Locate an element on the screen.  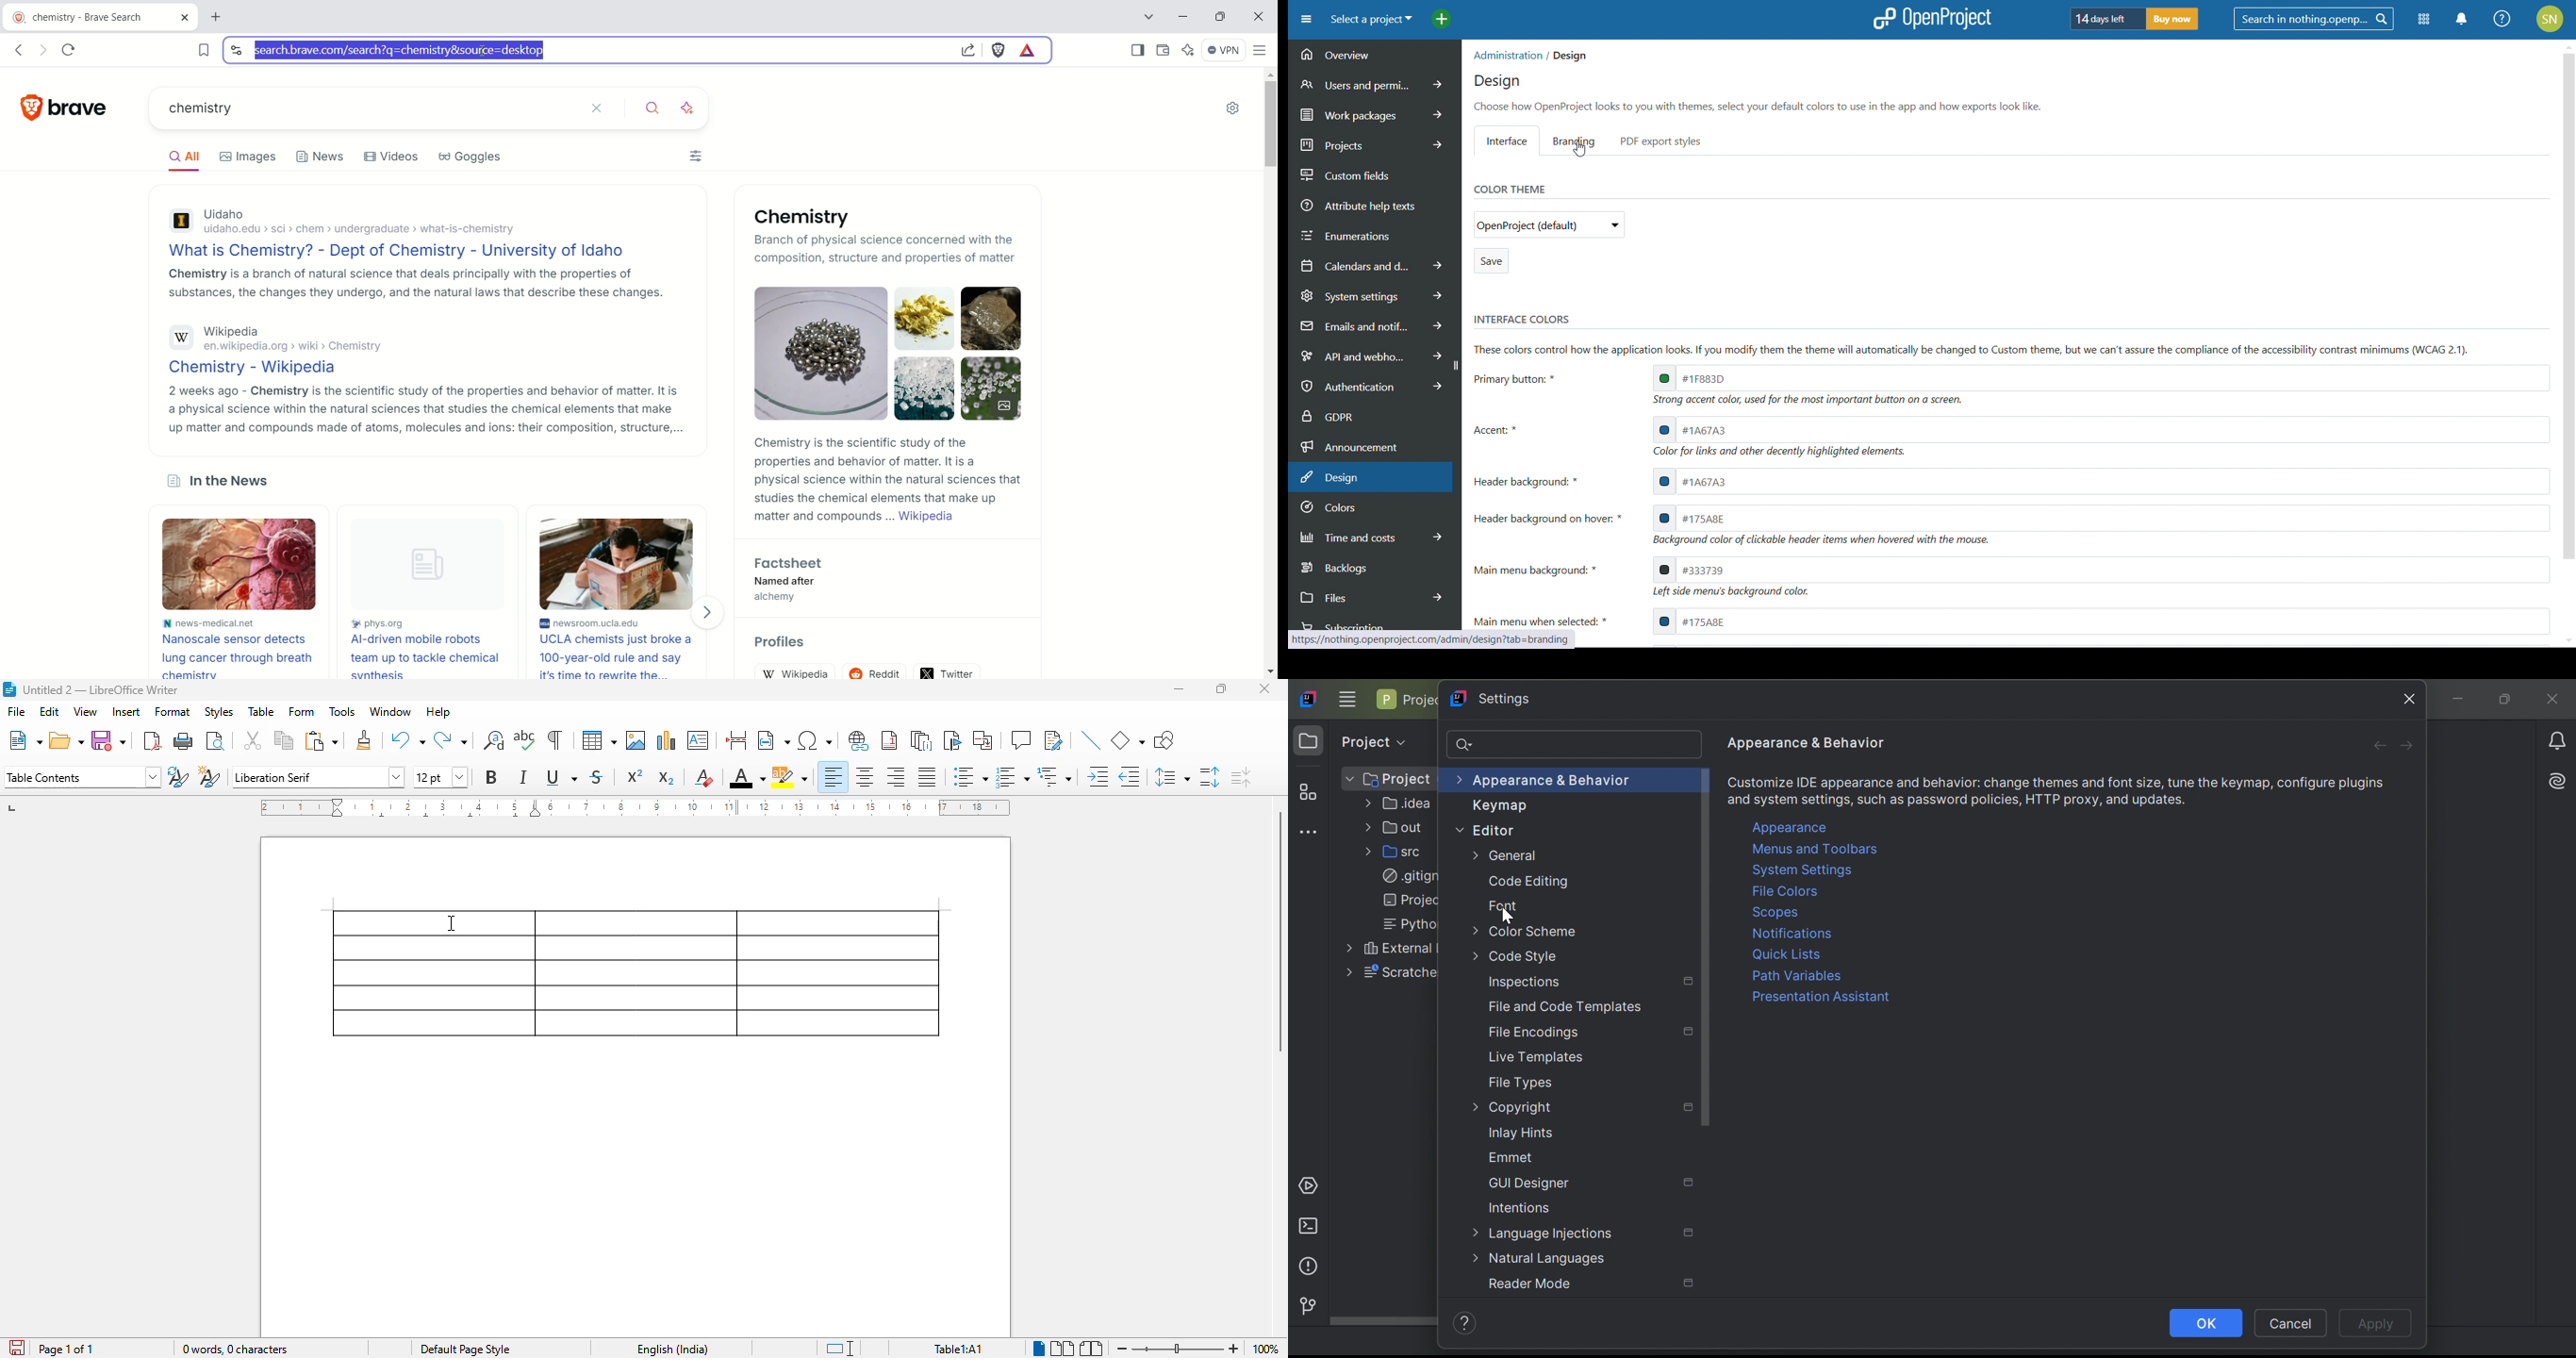
open is located at coordinates (67, 741).